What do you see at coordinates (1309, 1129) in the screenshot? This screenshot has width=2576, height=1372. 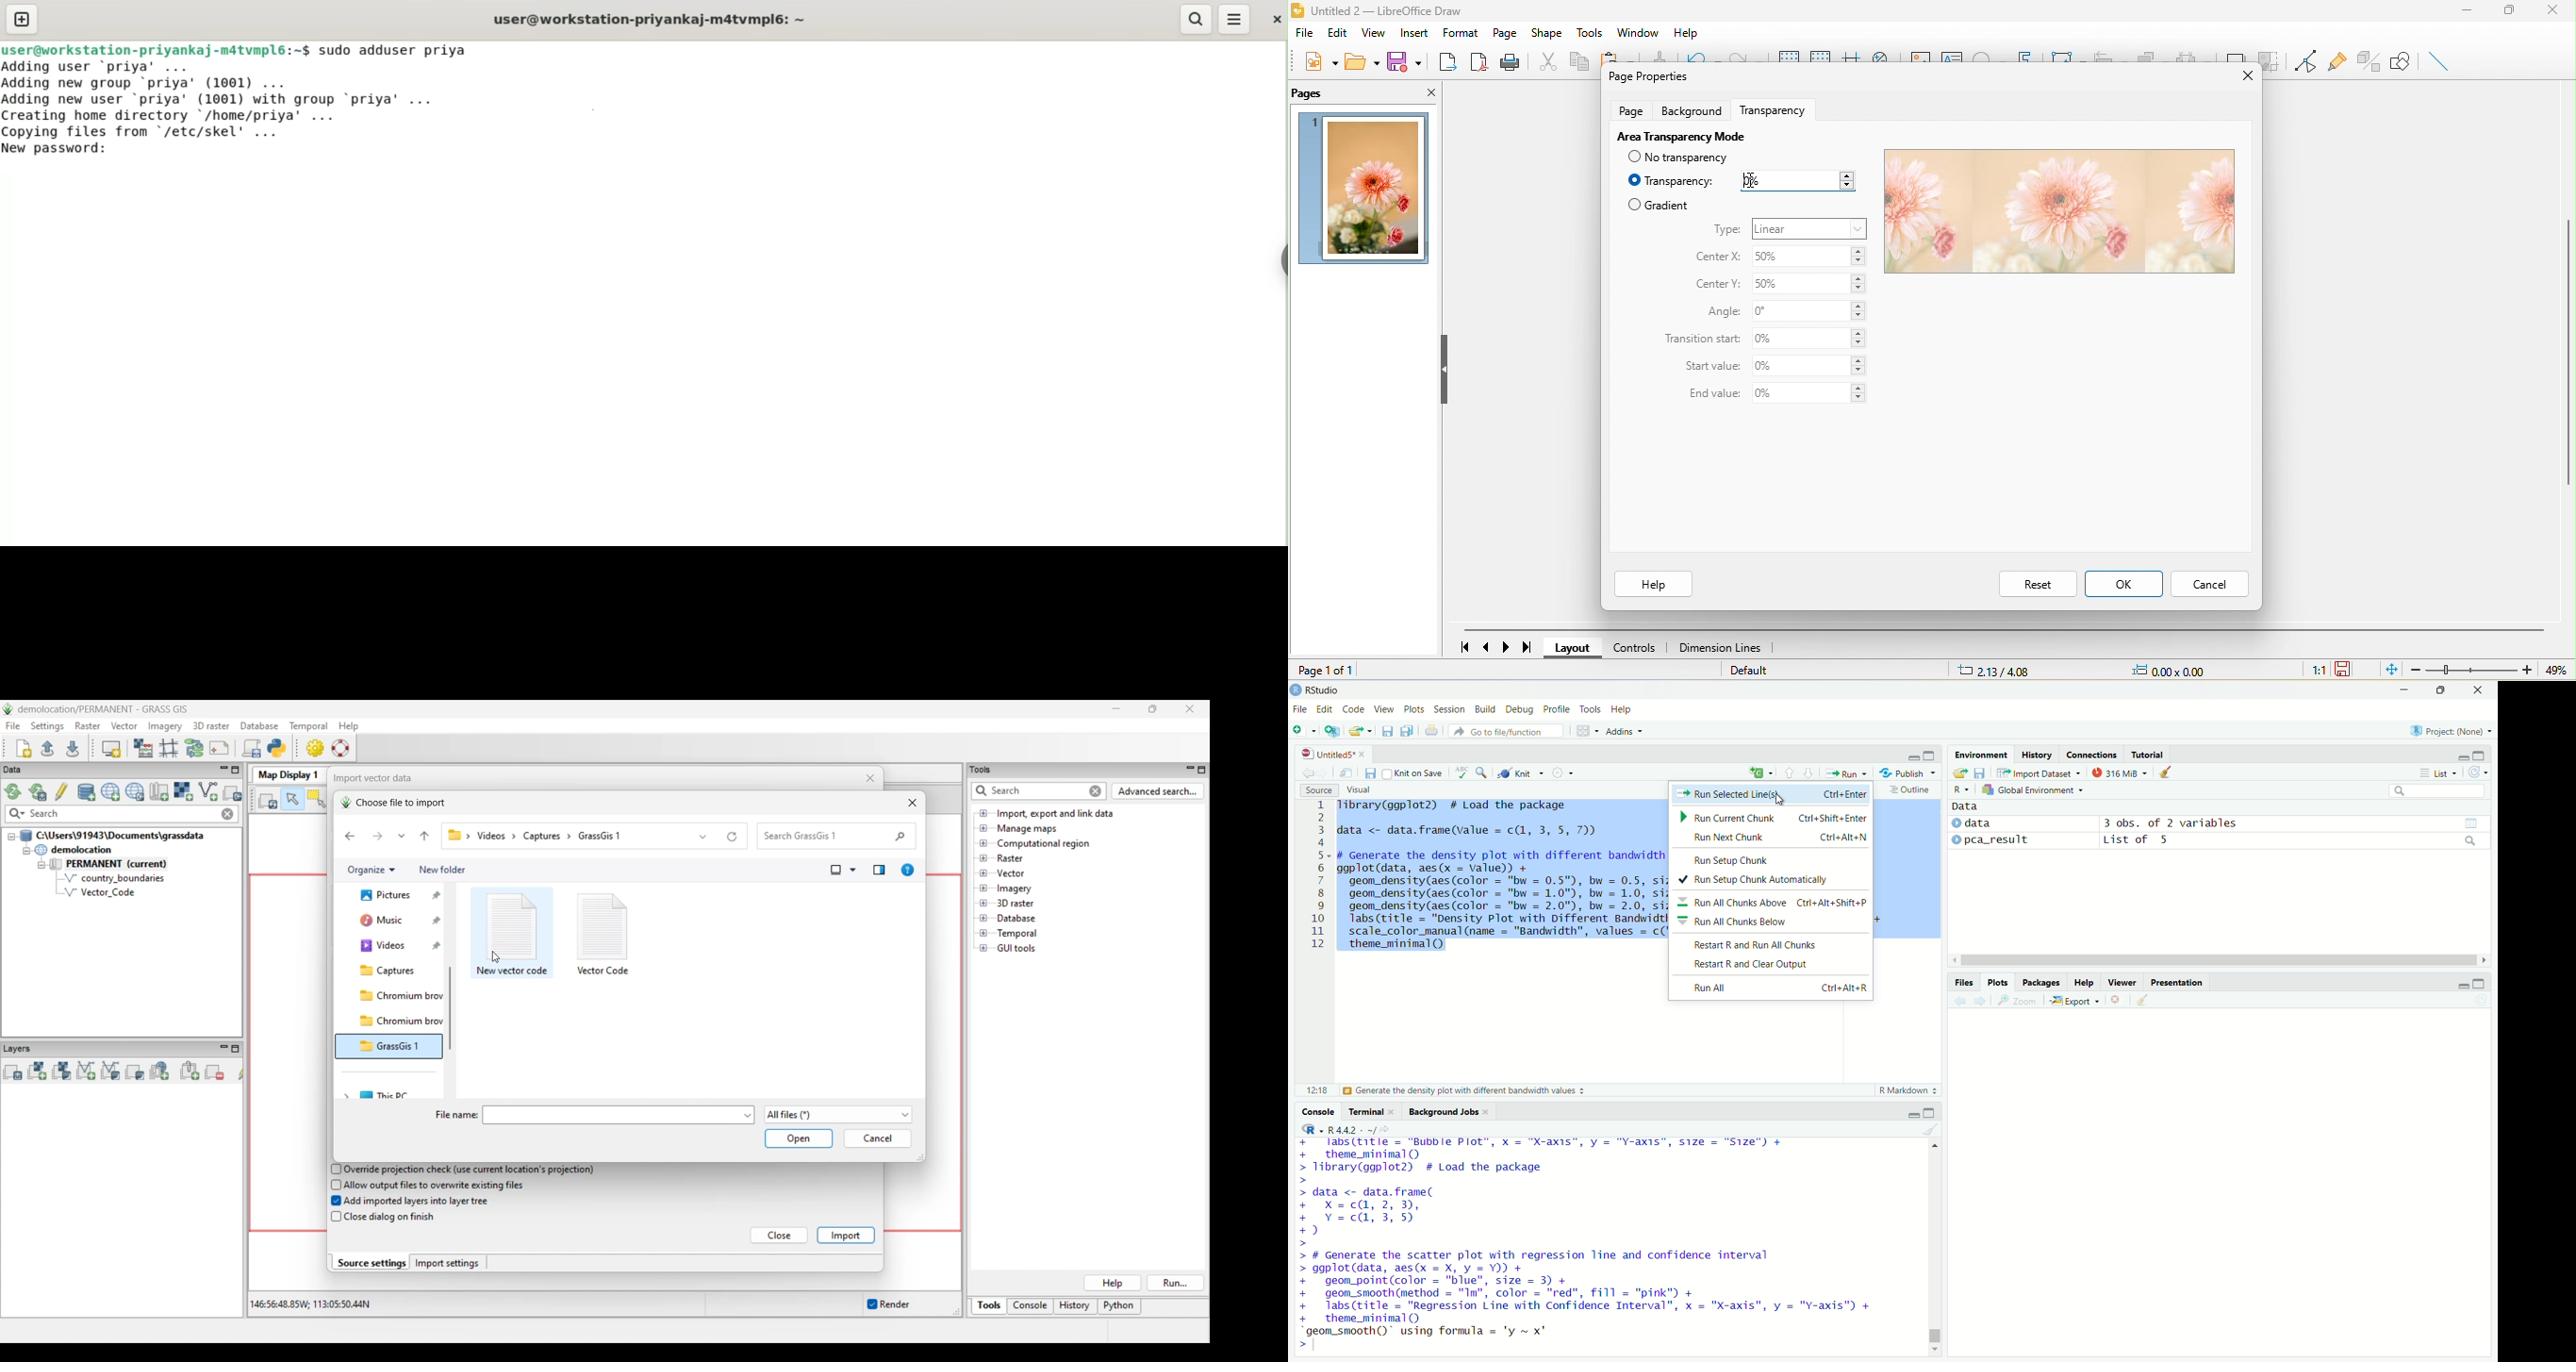 I see `R` at bounding box center [1309, 1129].